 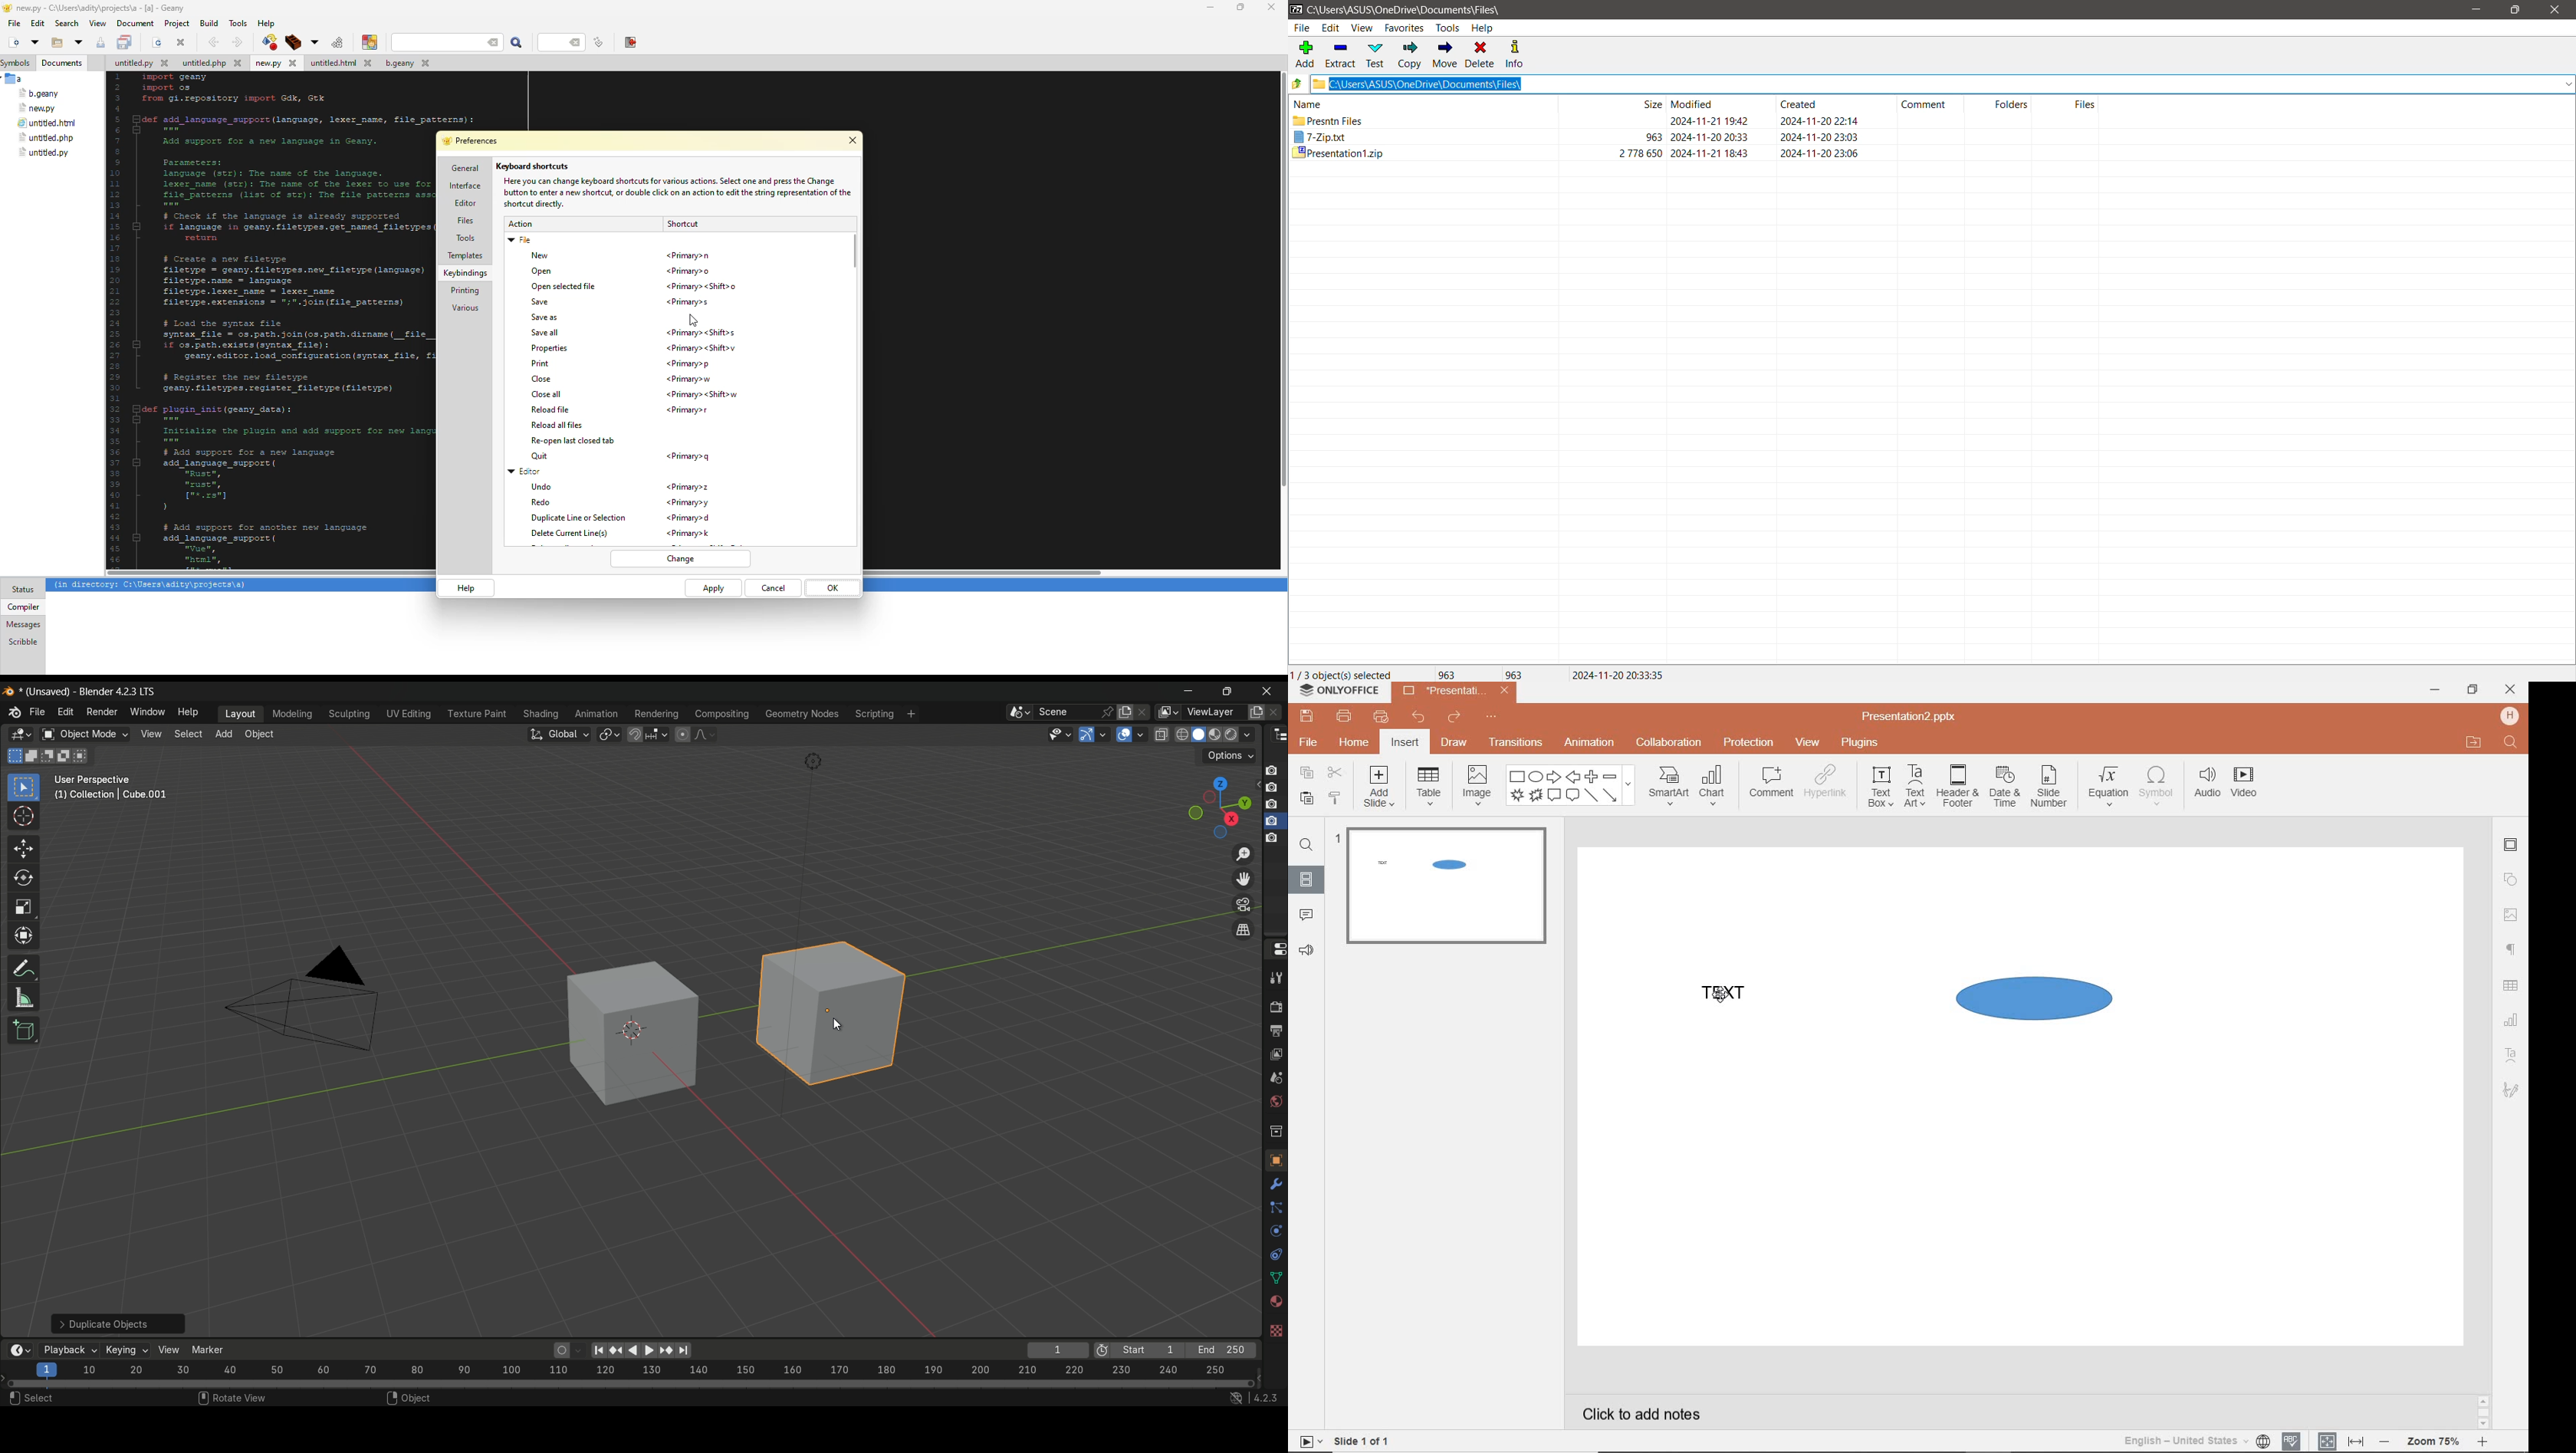 I want to click on view, so click(x=171, y=1349).